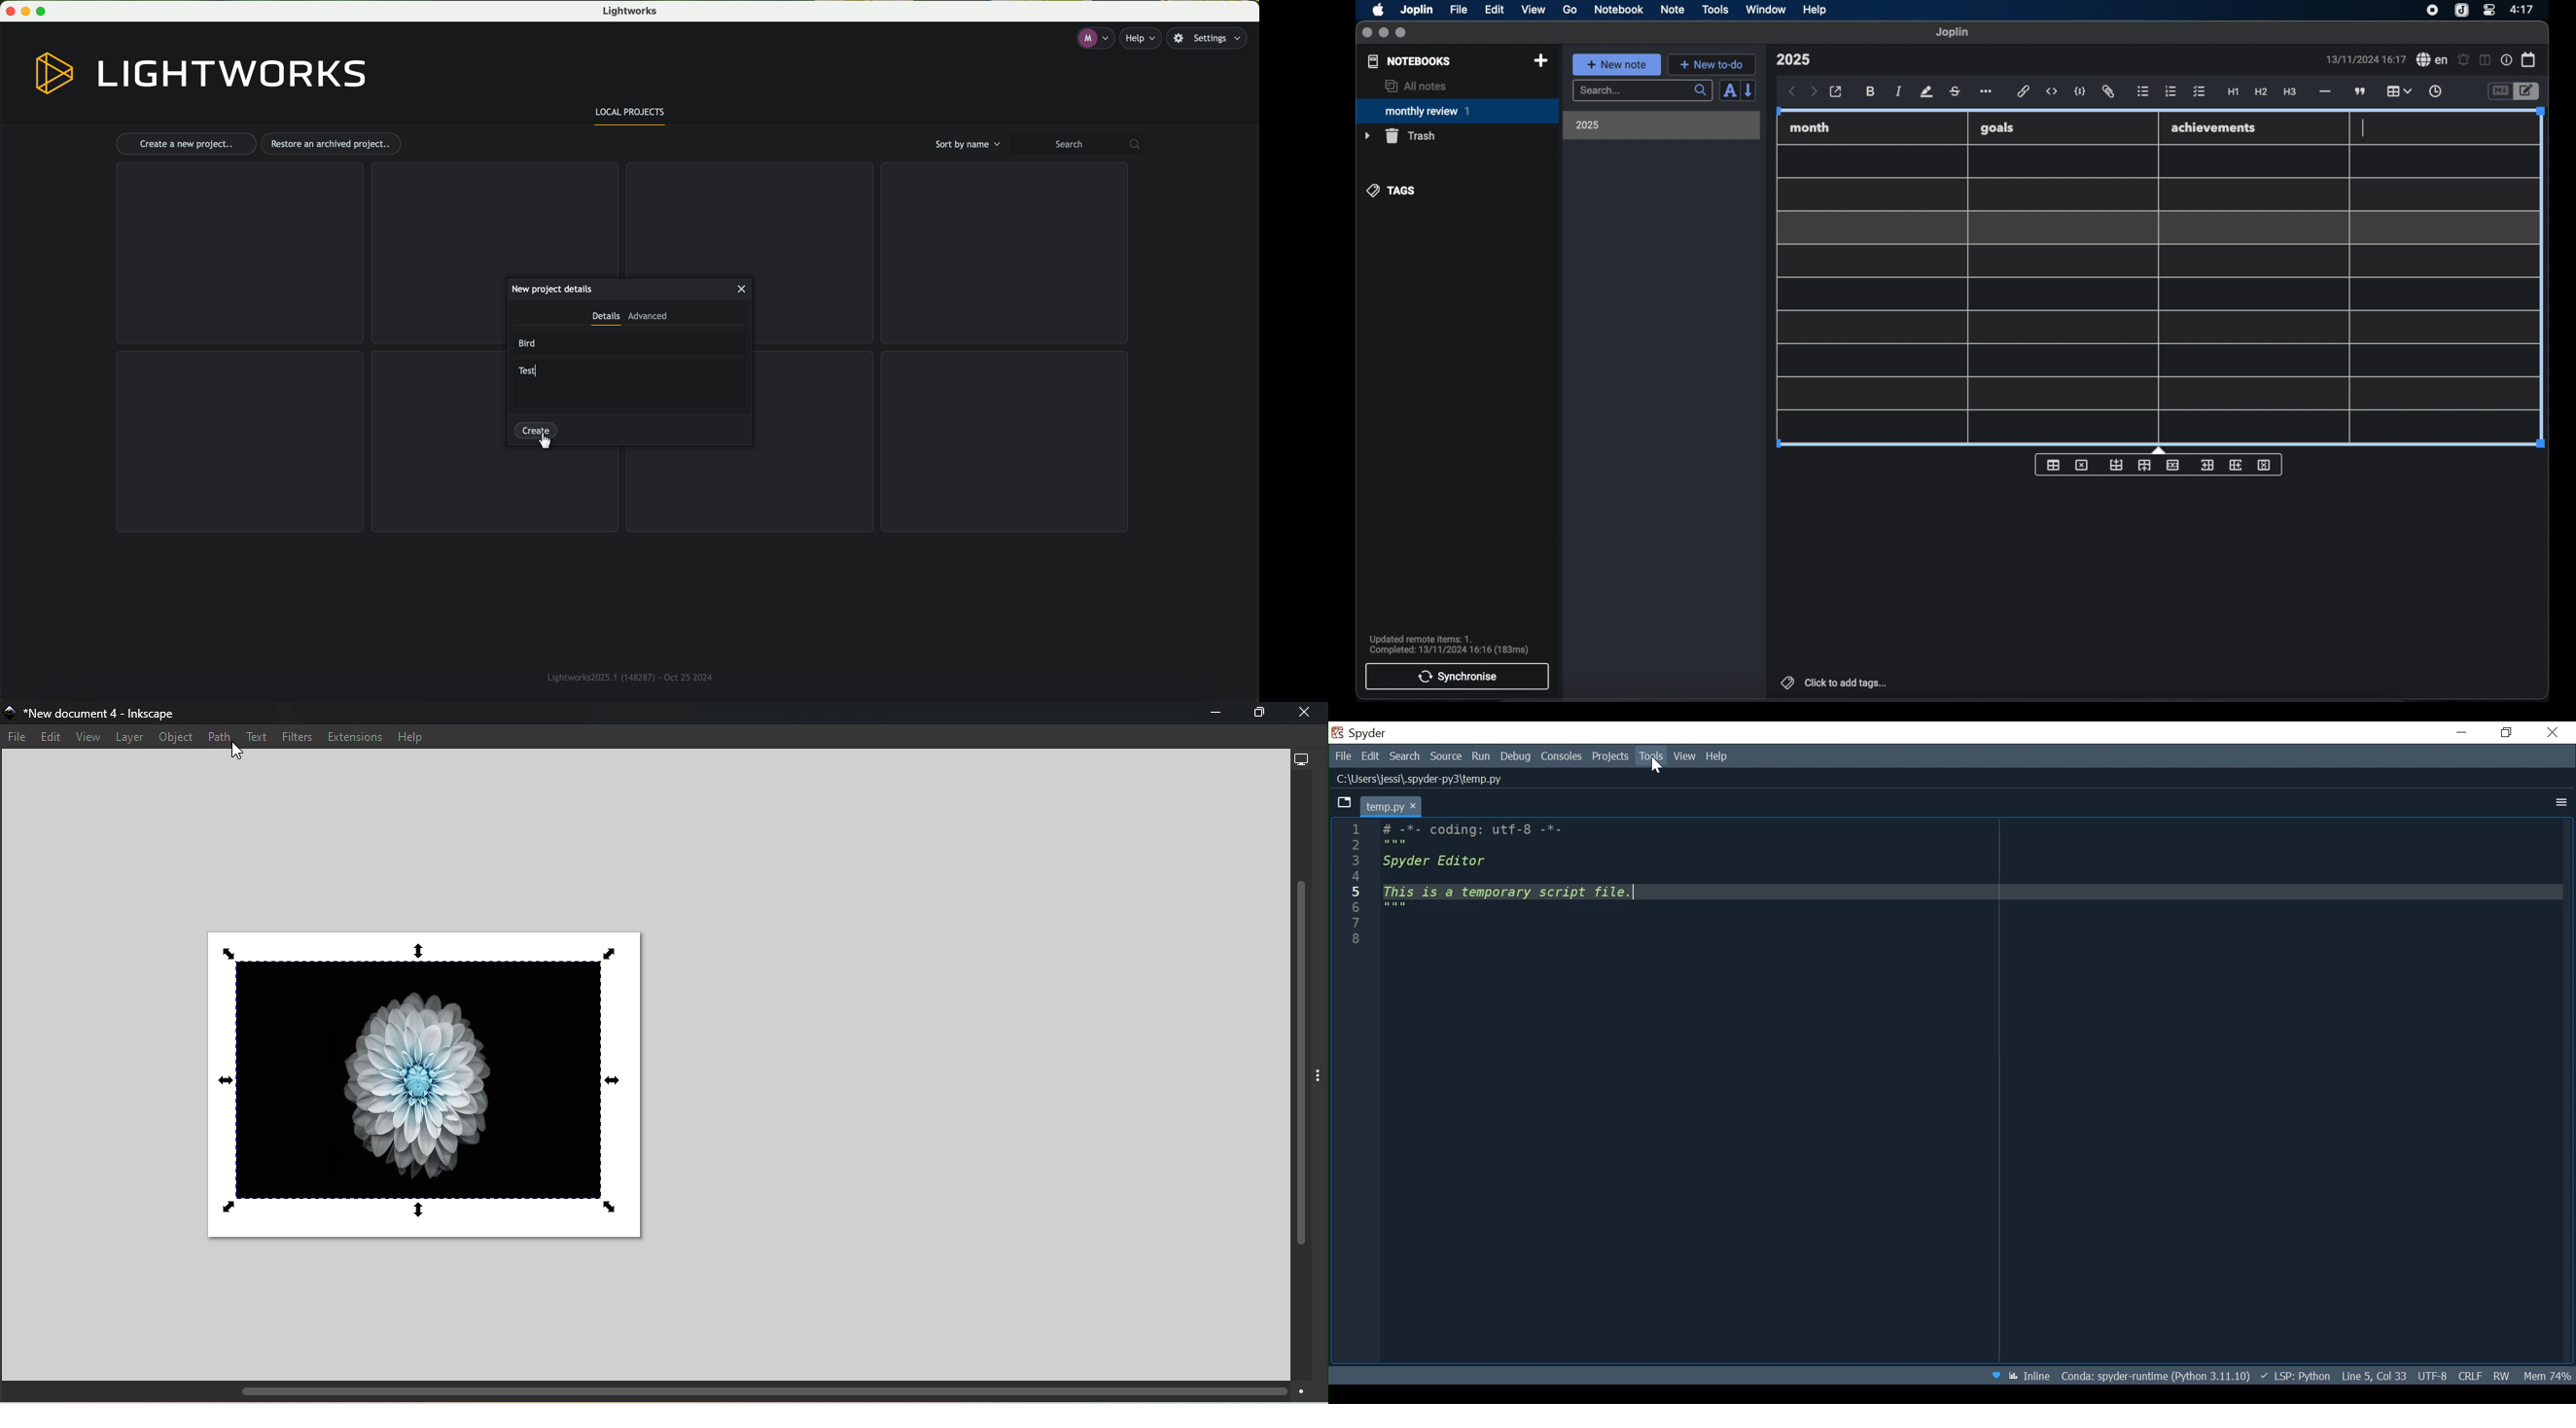 The image size is (2576, 1428). I want to click on Cursor Position, so click(2375, 1375).